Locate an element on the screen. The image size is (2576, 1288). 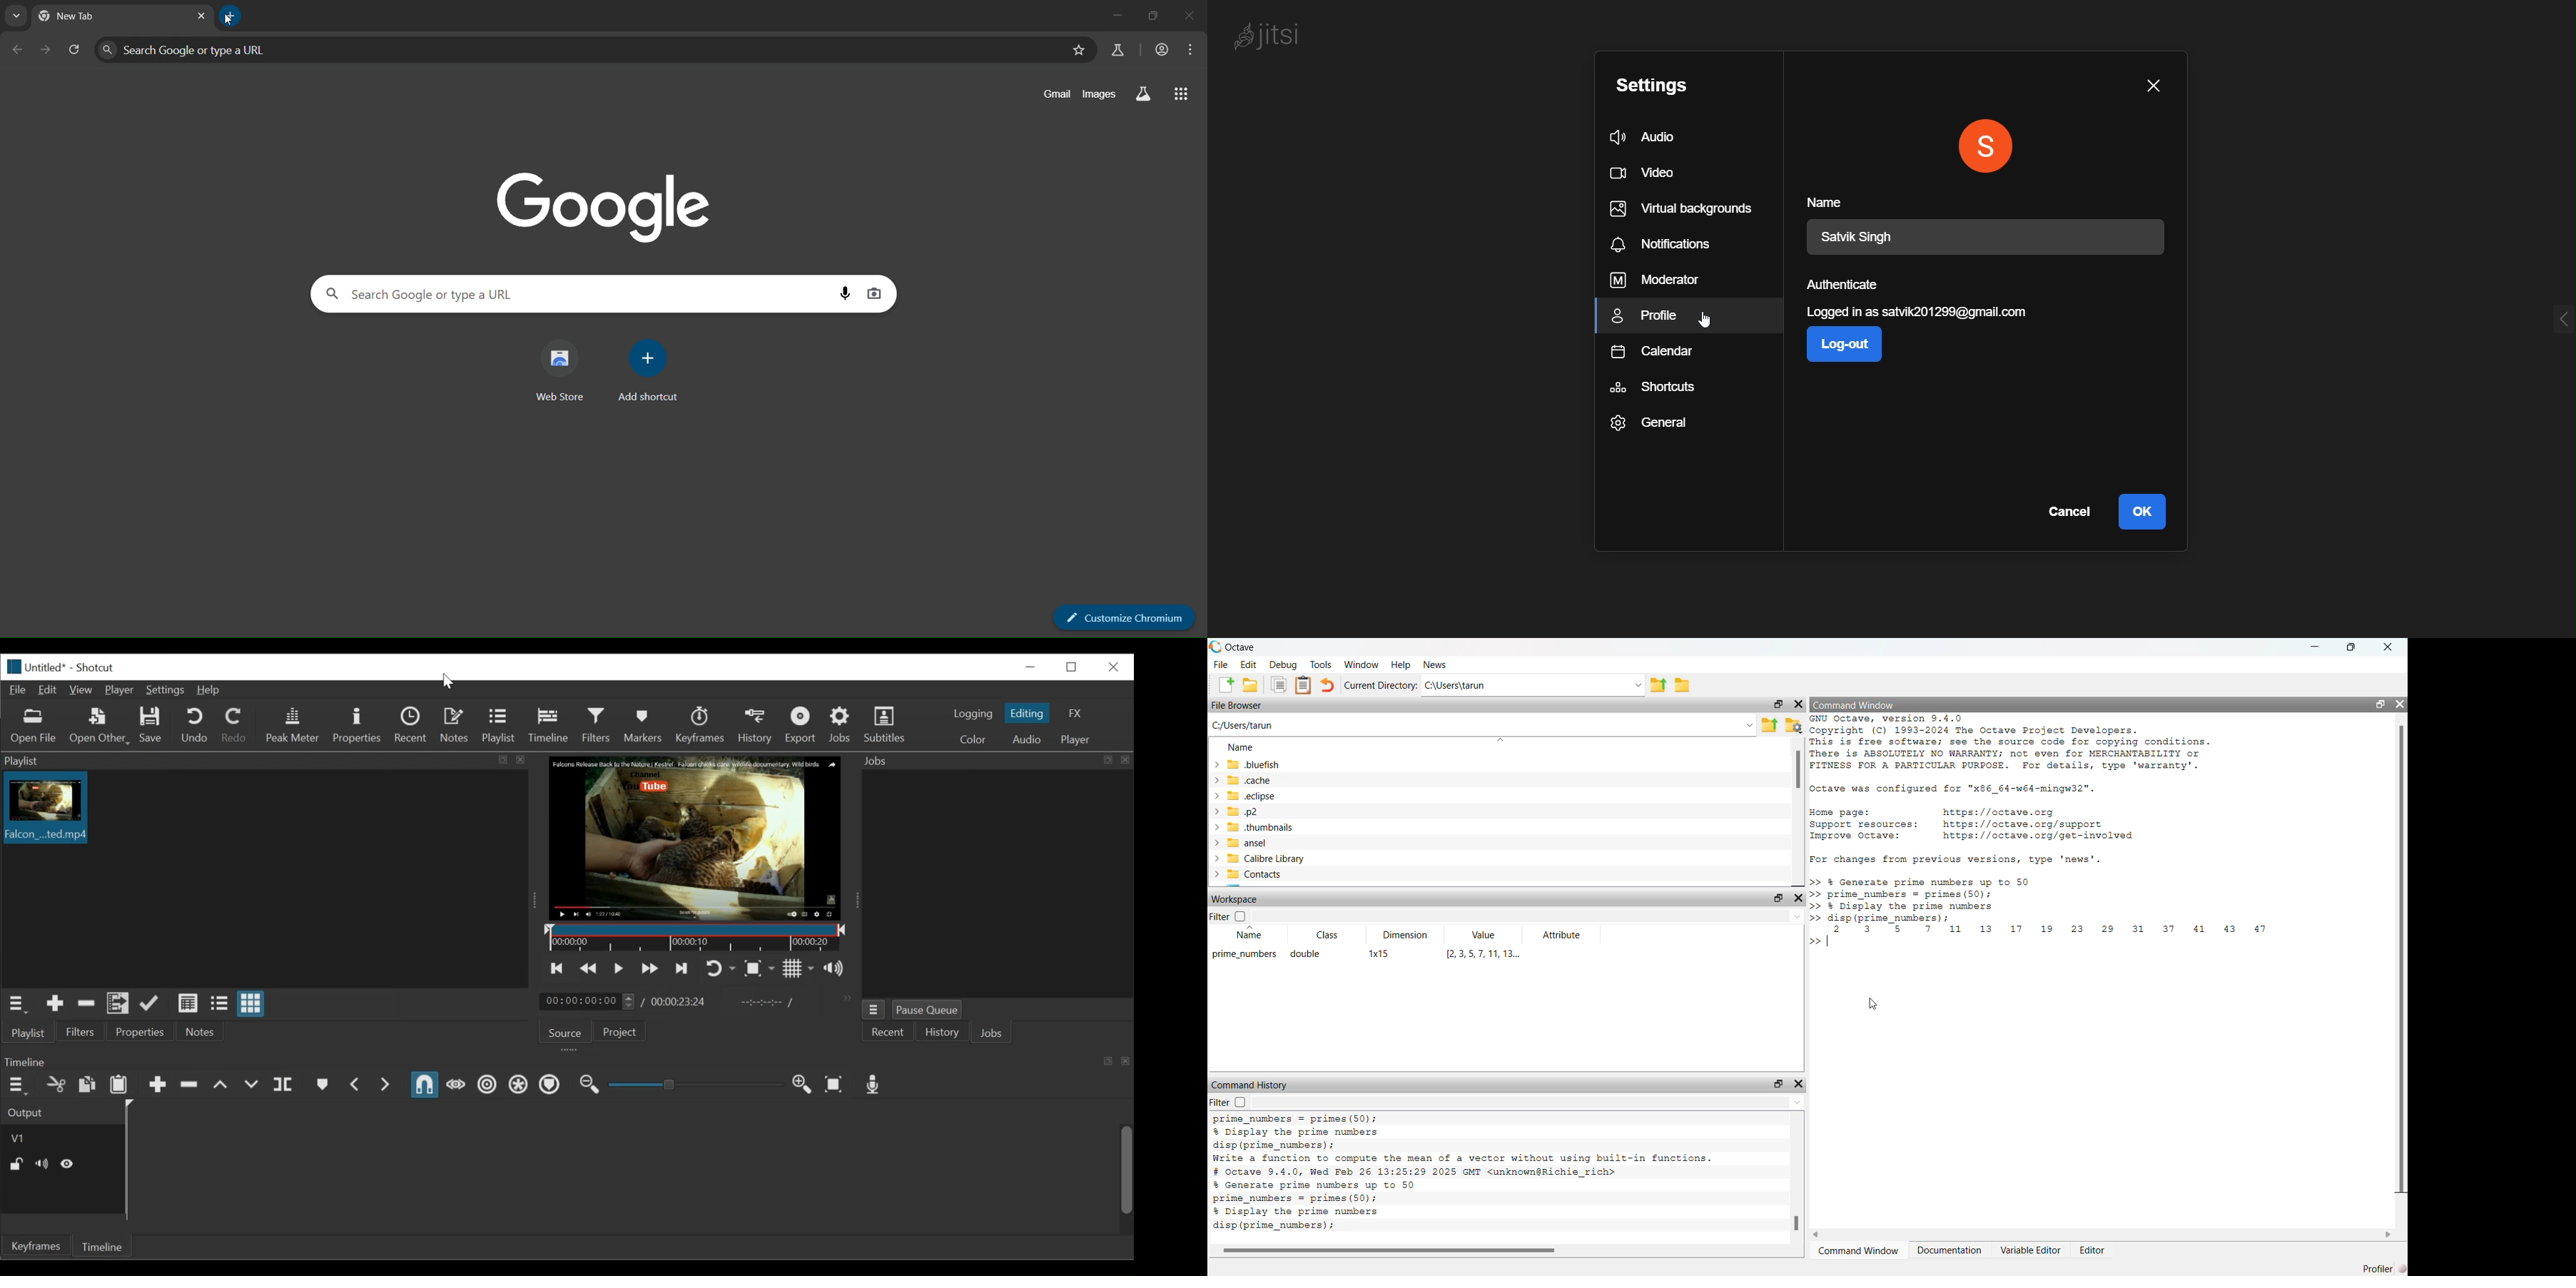
Add the source to the playlist is located at coordinates (54, 1005).